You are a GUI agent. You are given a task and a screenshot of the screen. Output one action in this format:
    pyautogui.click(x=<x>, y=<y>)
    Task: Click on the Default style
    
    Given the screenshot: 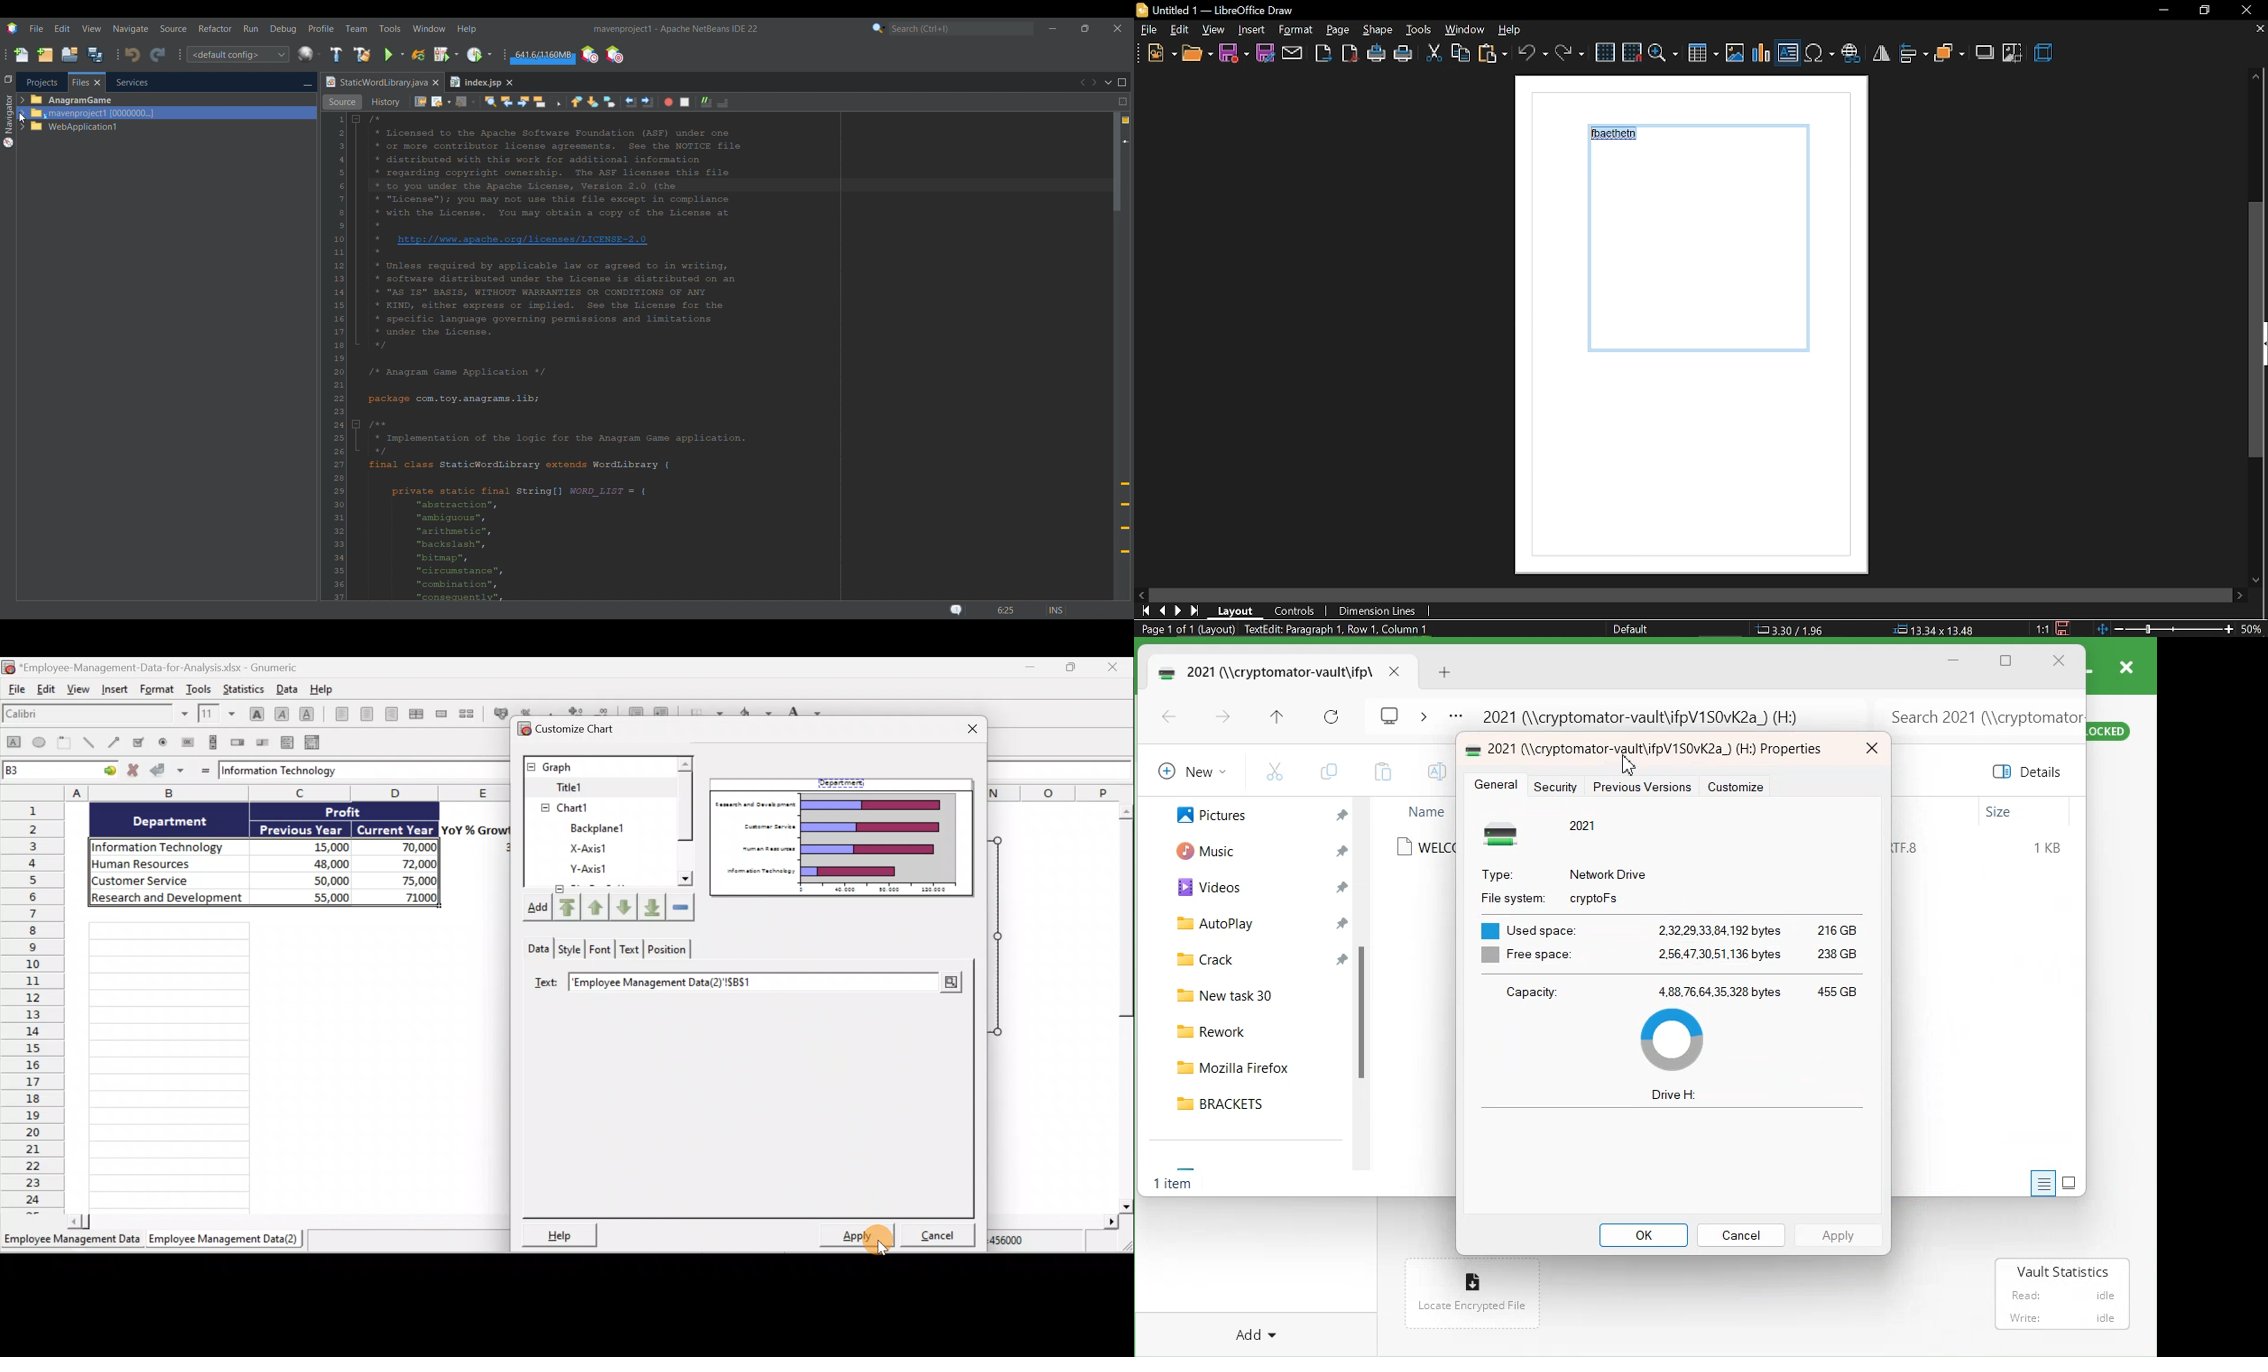 What is the action you would take?
    pyautogui.click(x=1634, y=631)
    